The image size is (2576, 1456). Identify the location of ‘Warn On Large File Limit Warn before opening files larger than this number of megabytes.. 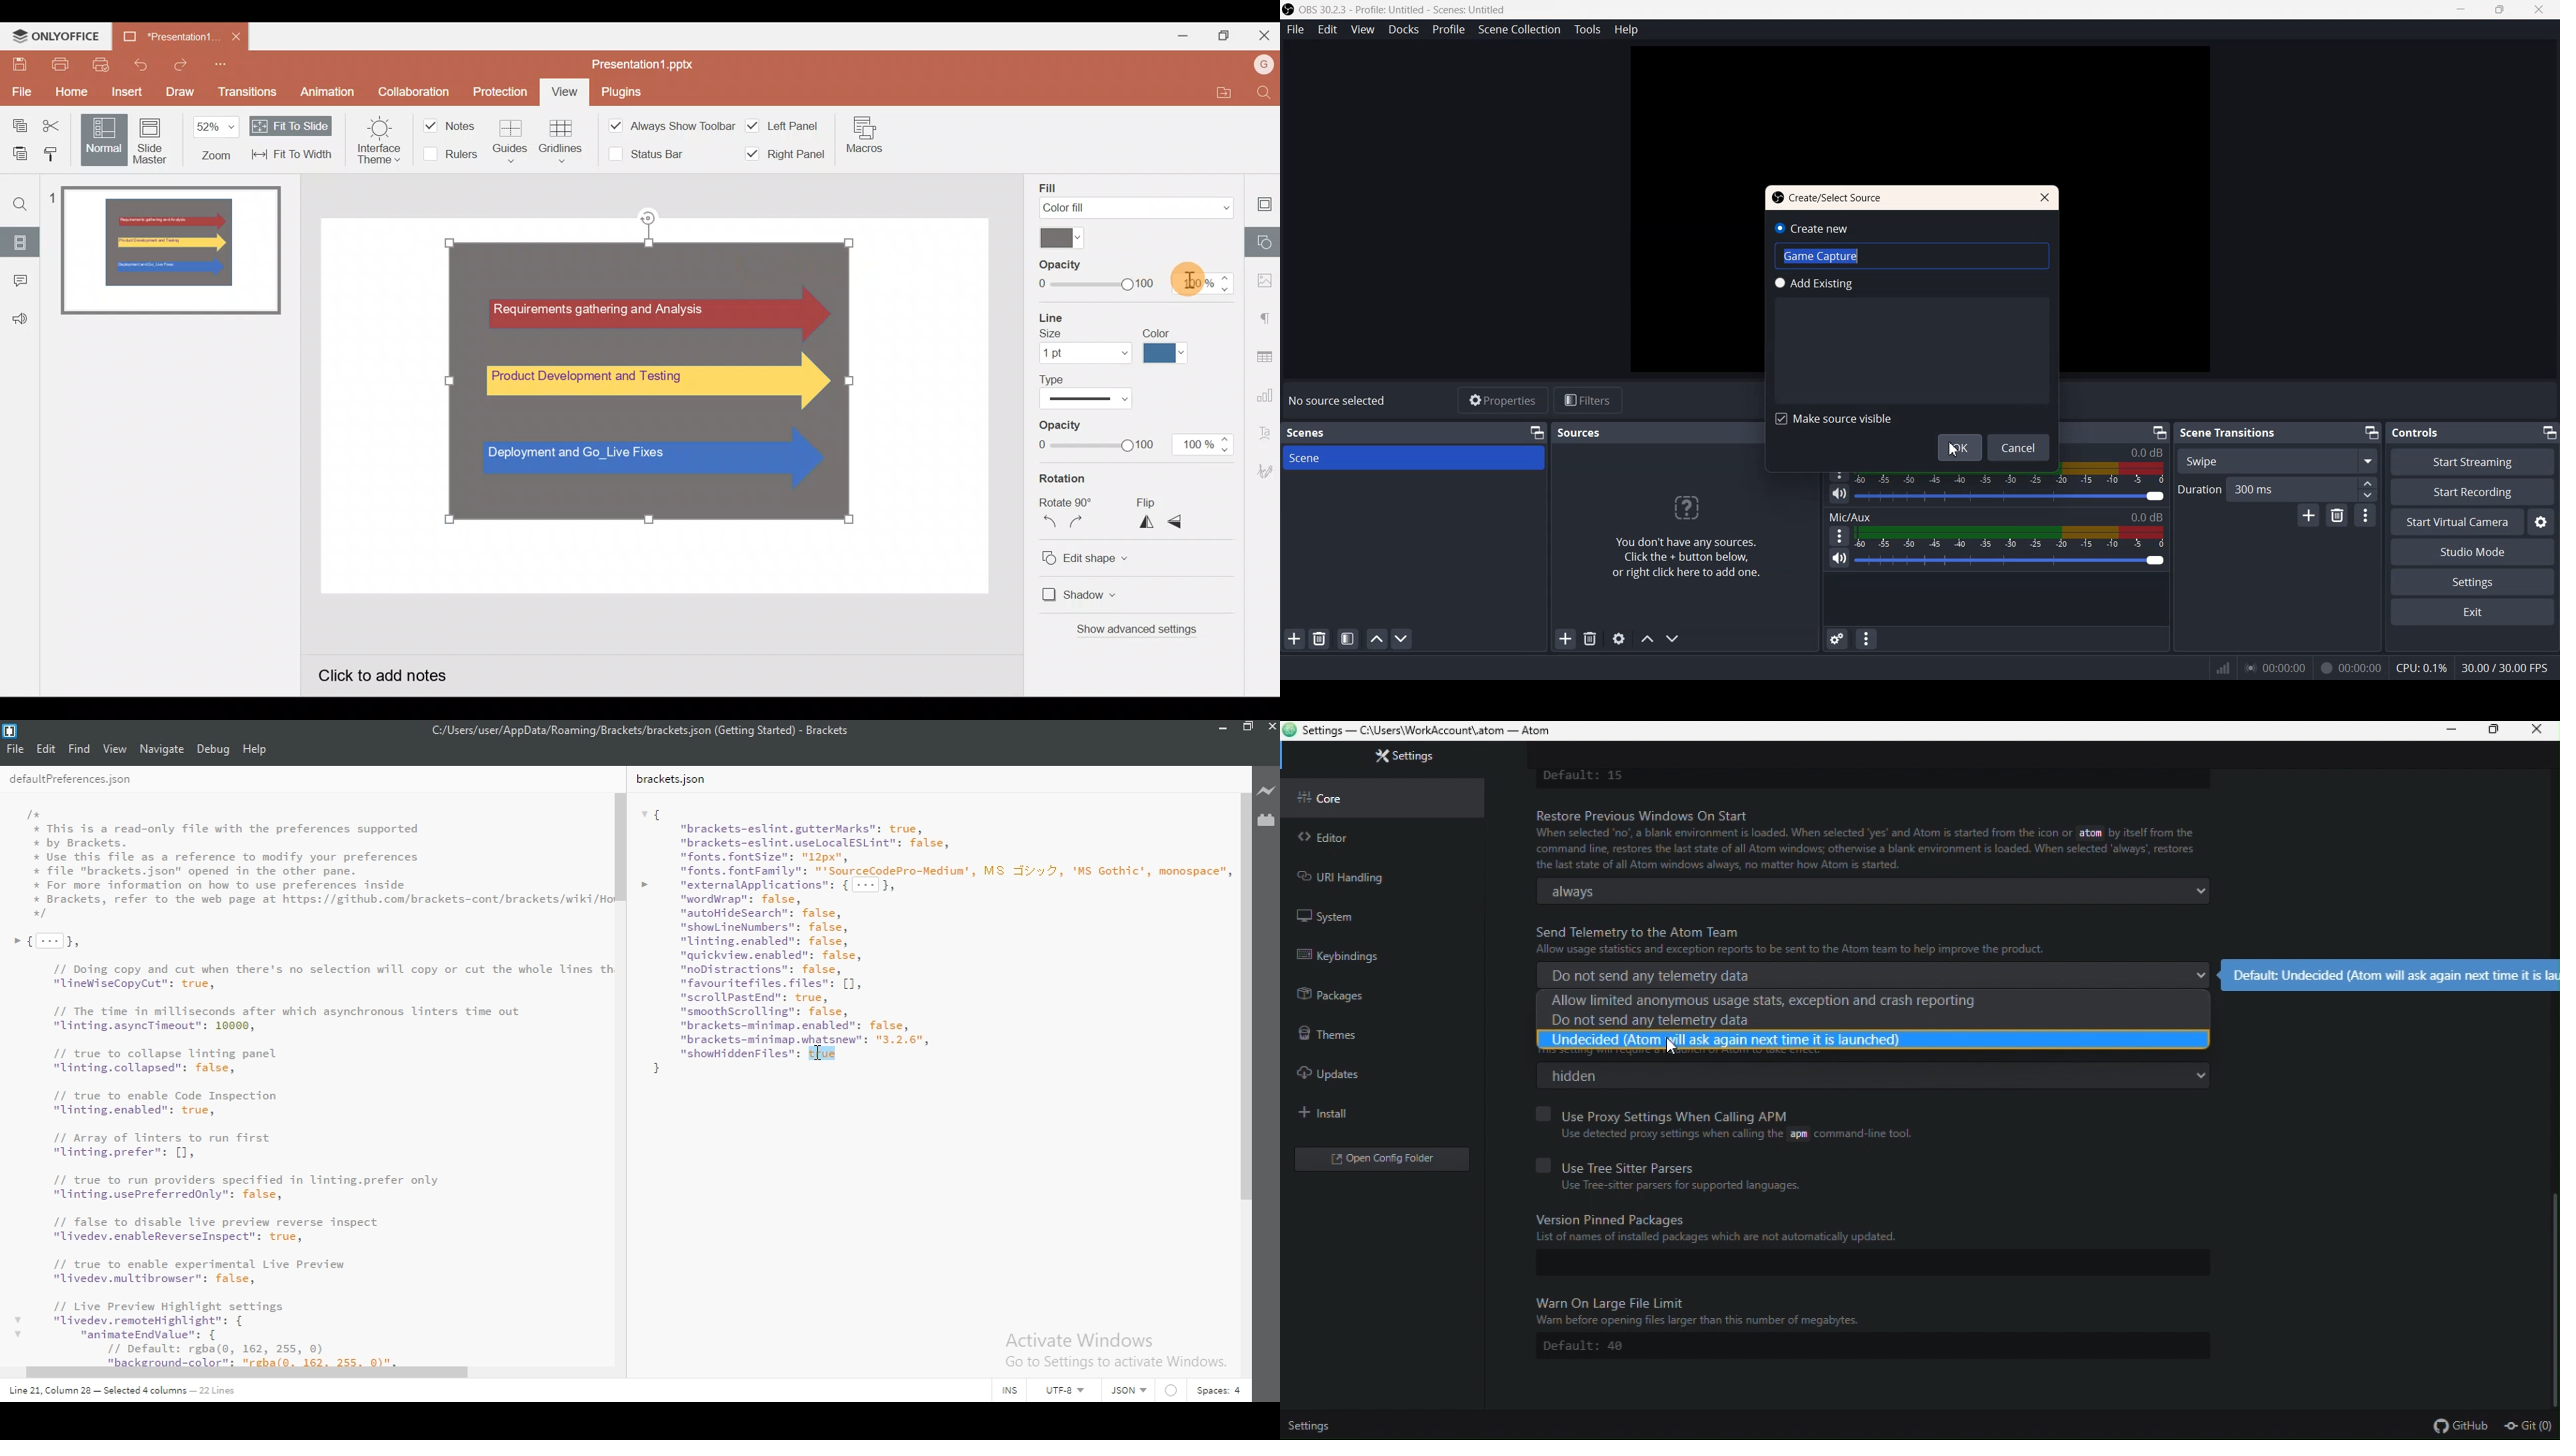
(1699, 1308).